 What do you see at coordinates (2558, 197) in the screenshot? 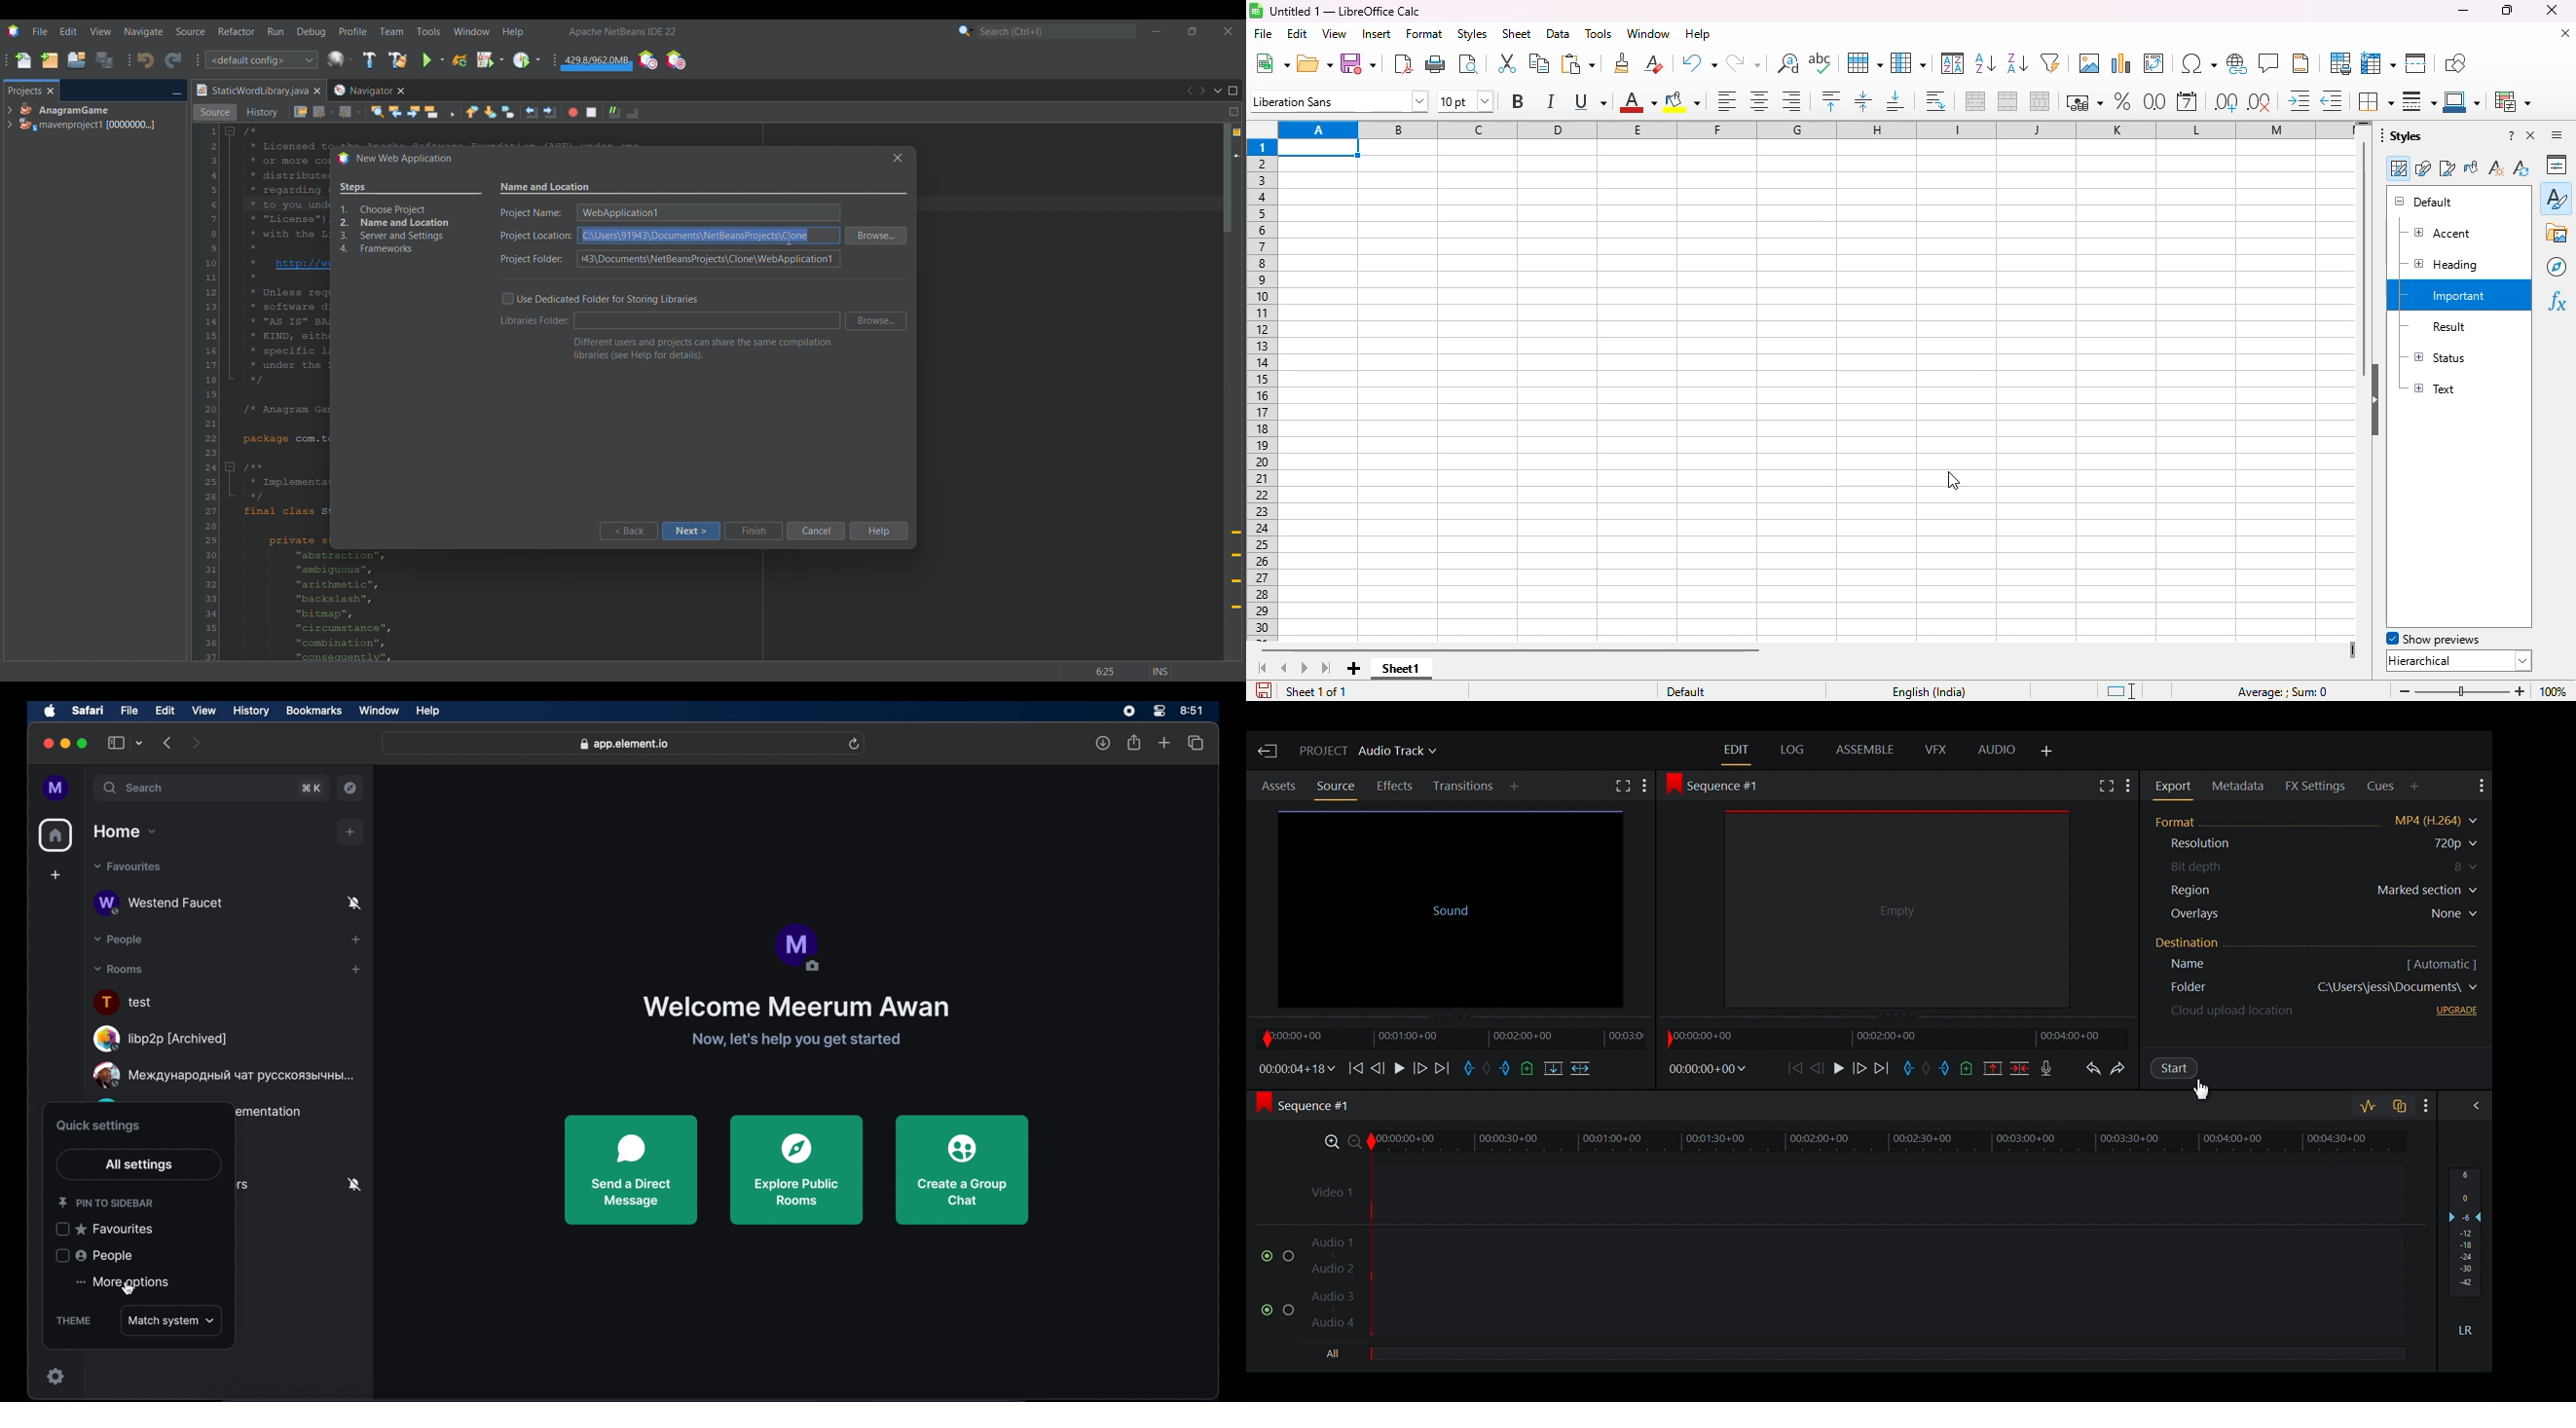
I see `styles` at bounding box center [2558, 197].